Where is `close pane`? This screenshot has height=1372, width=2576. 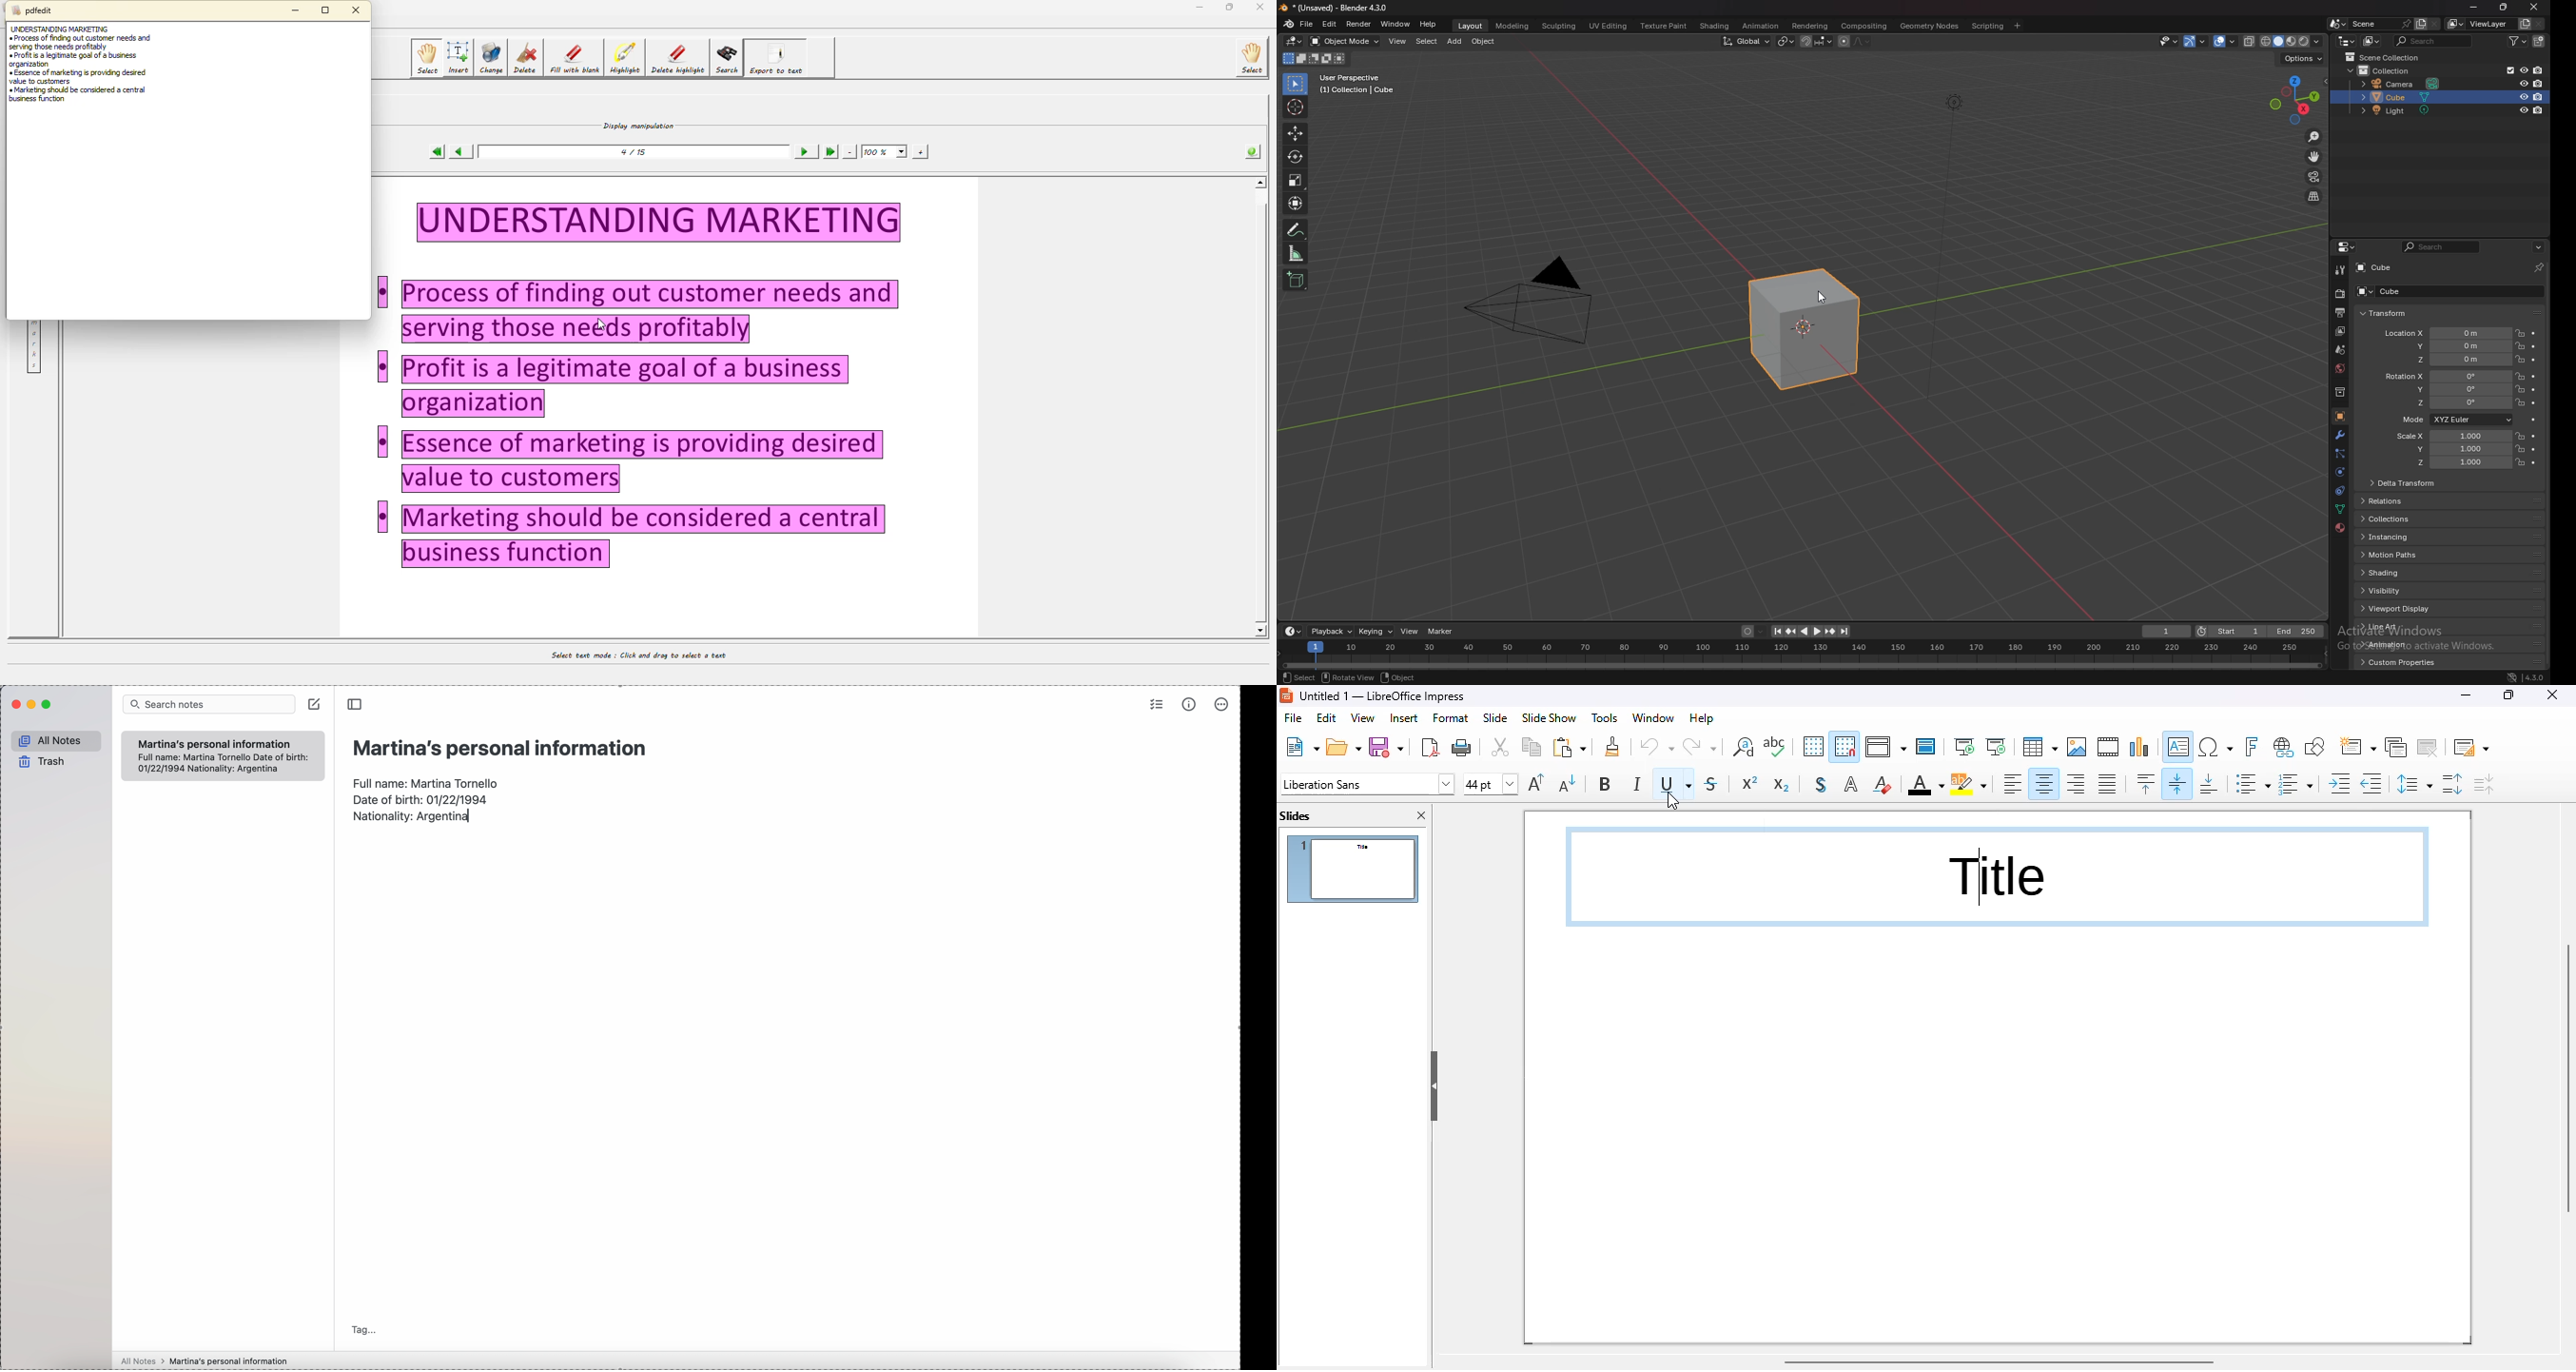 close pane is located at coordinates (1422, 814).